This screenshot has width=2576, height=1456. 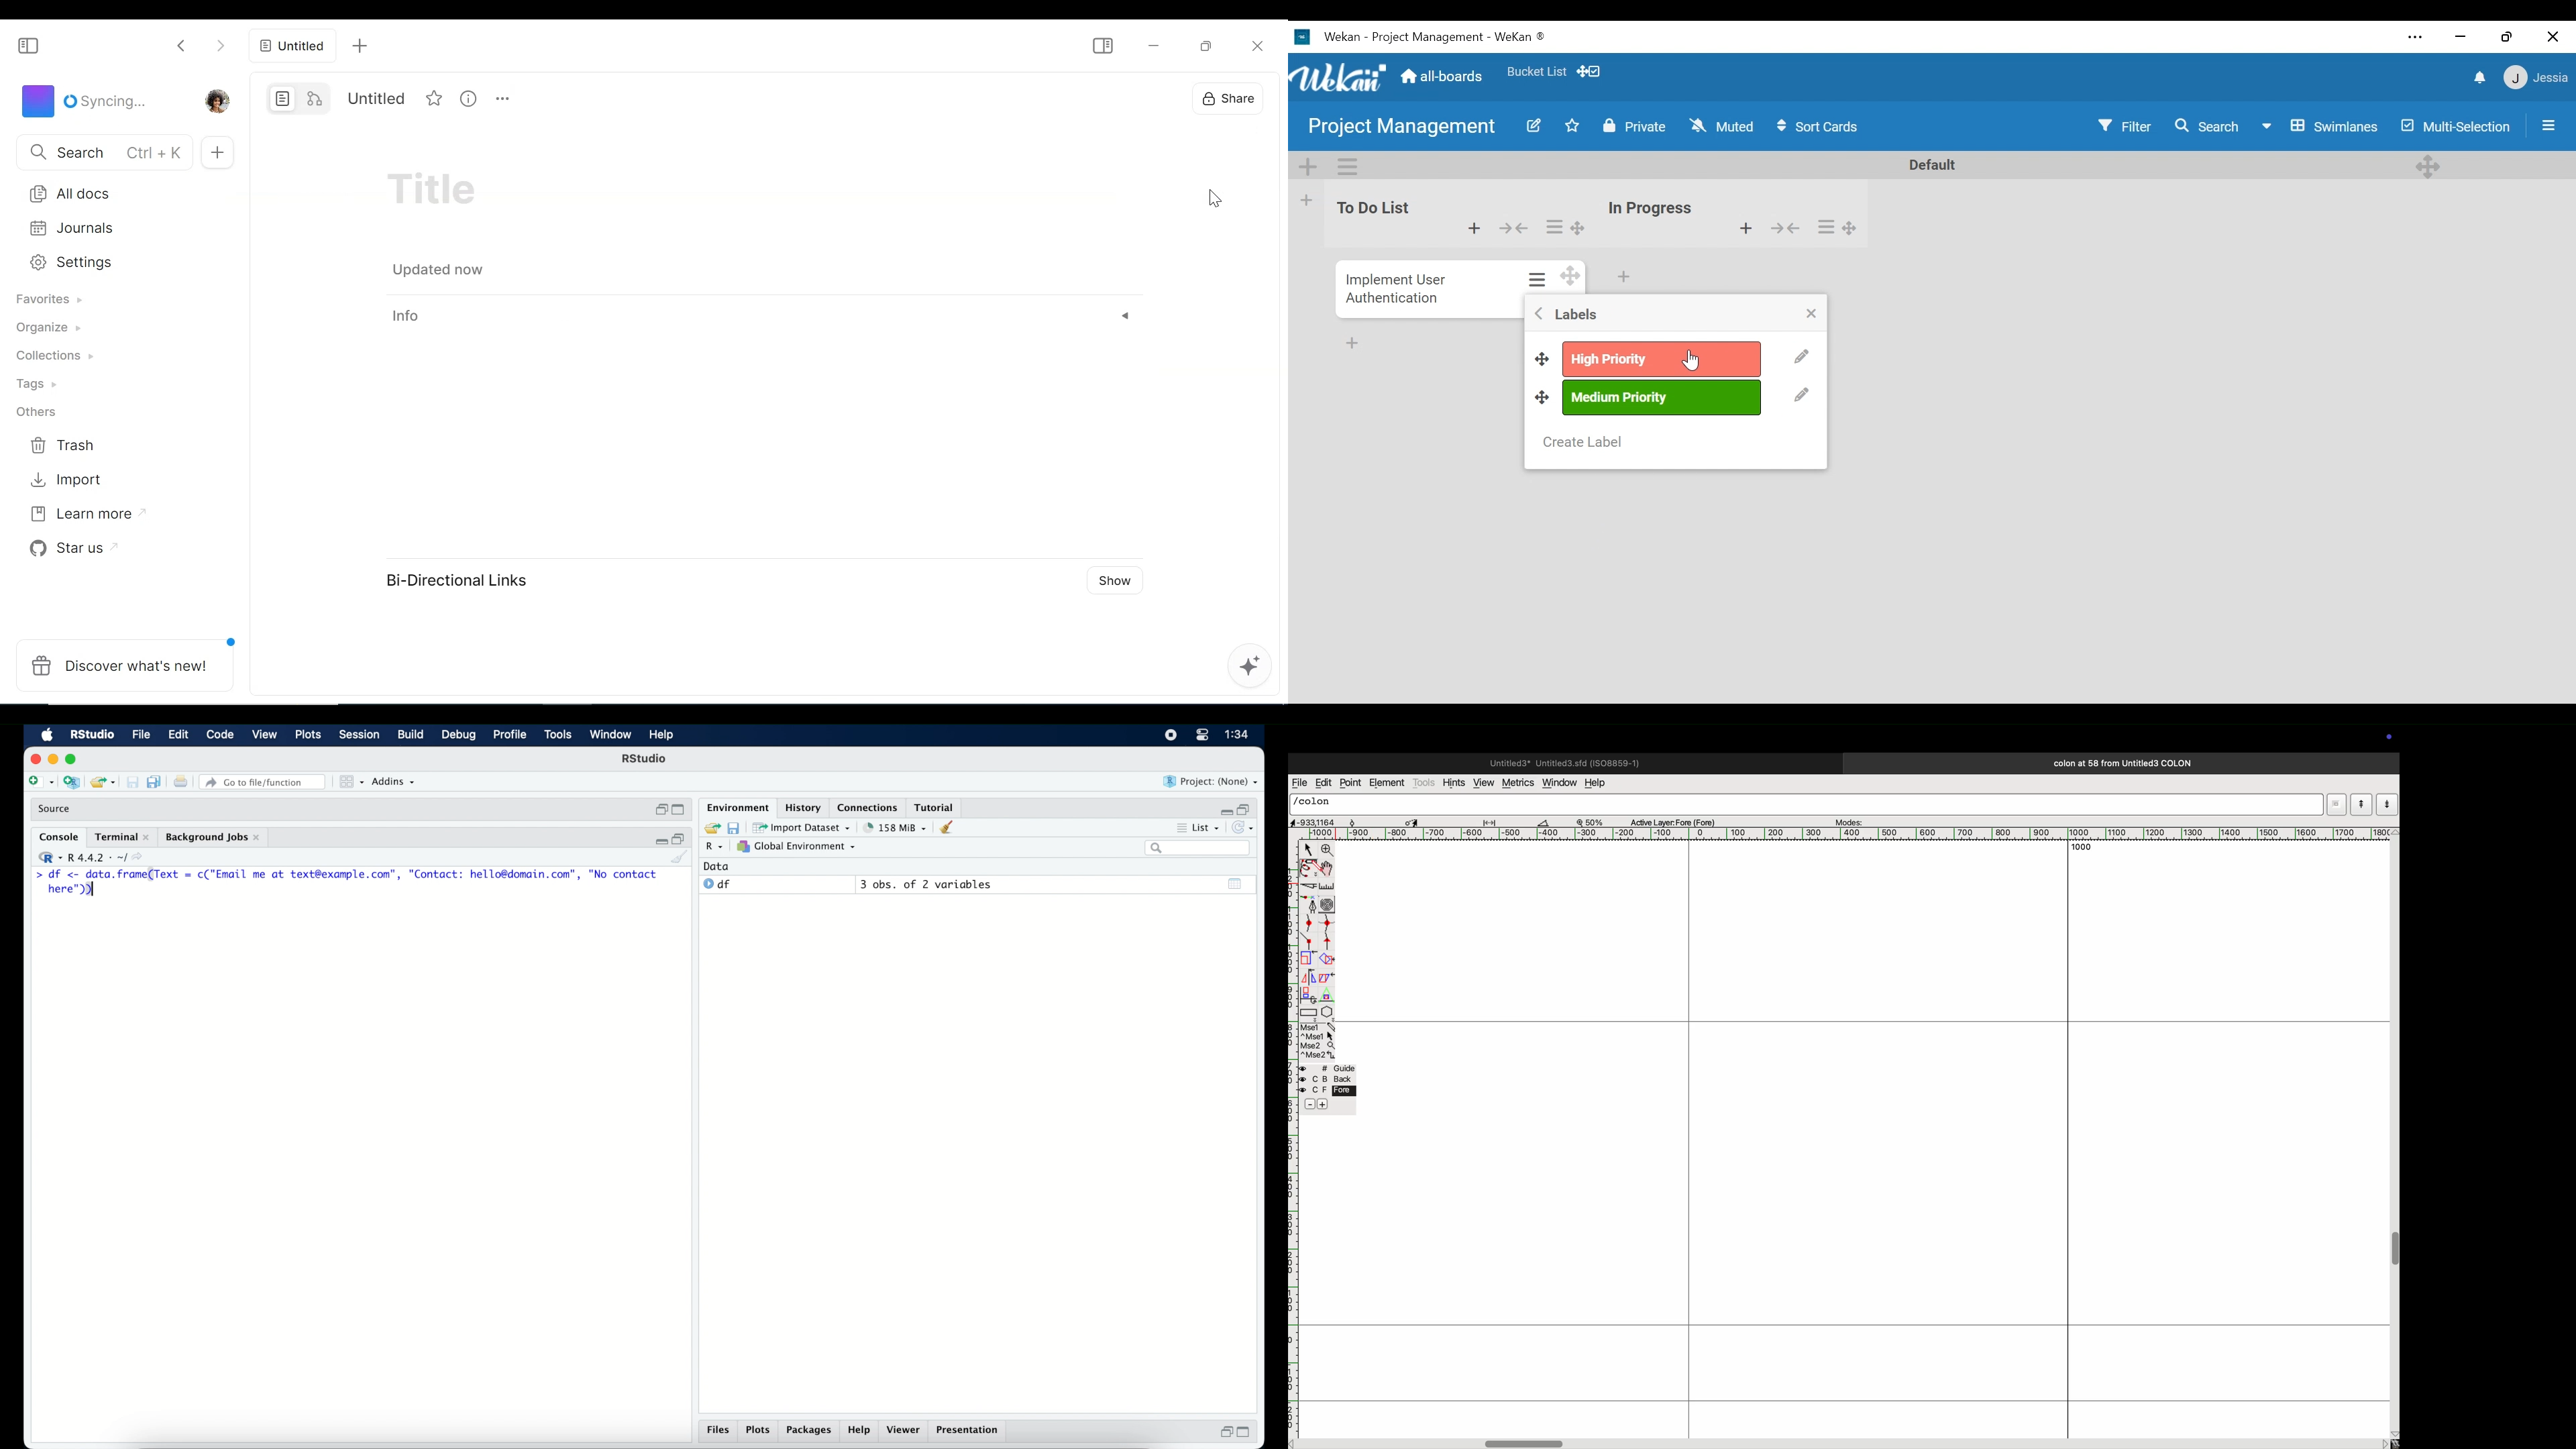 I want to click on R, so click(x=713, y=847).